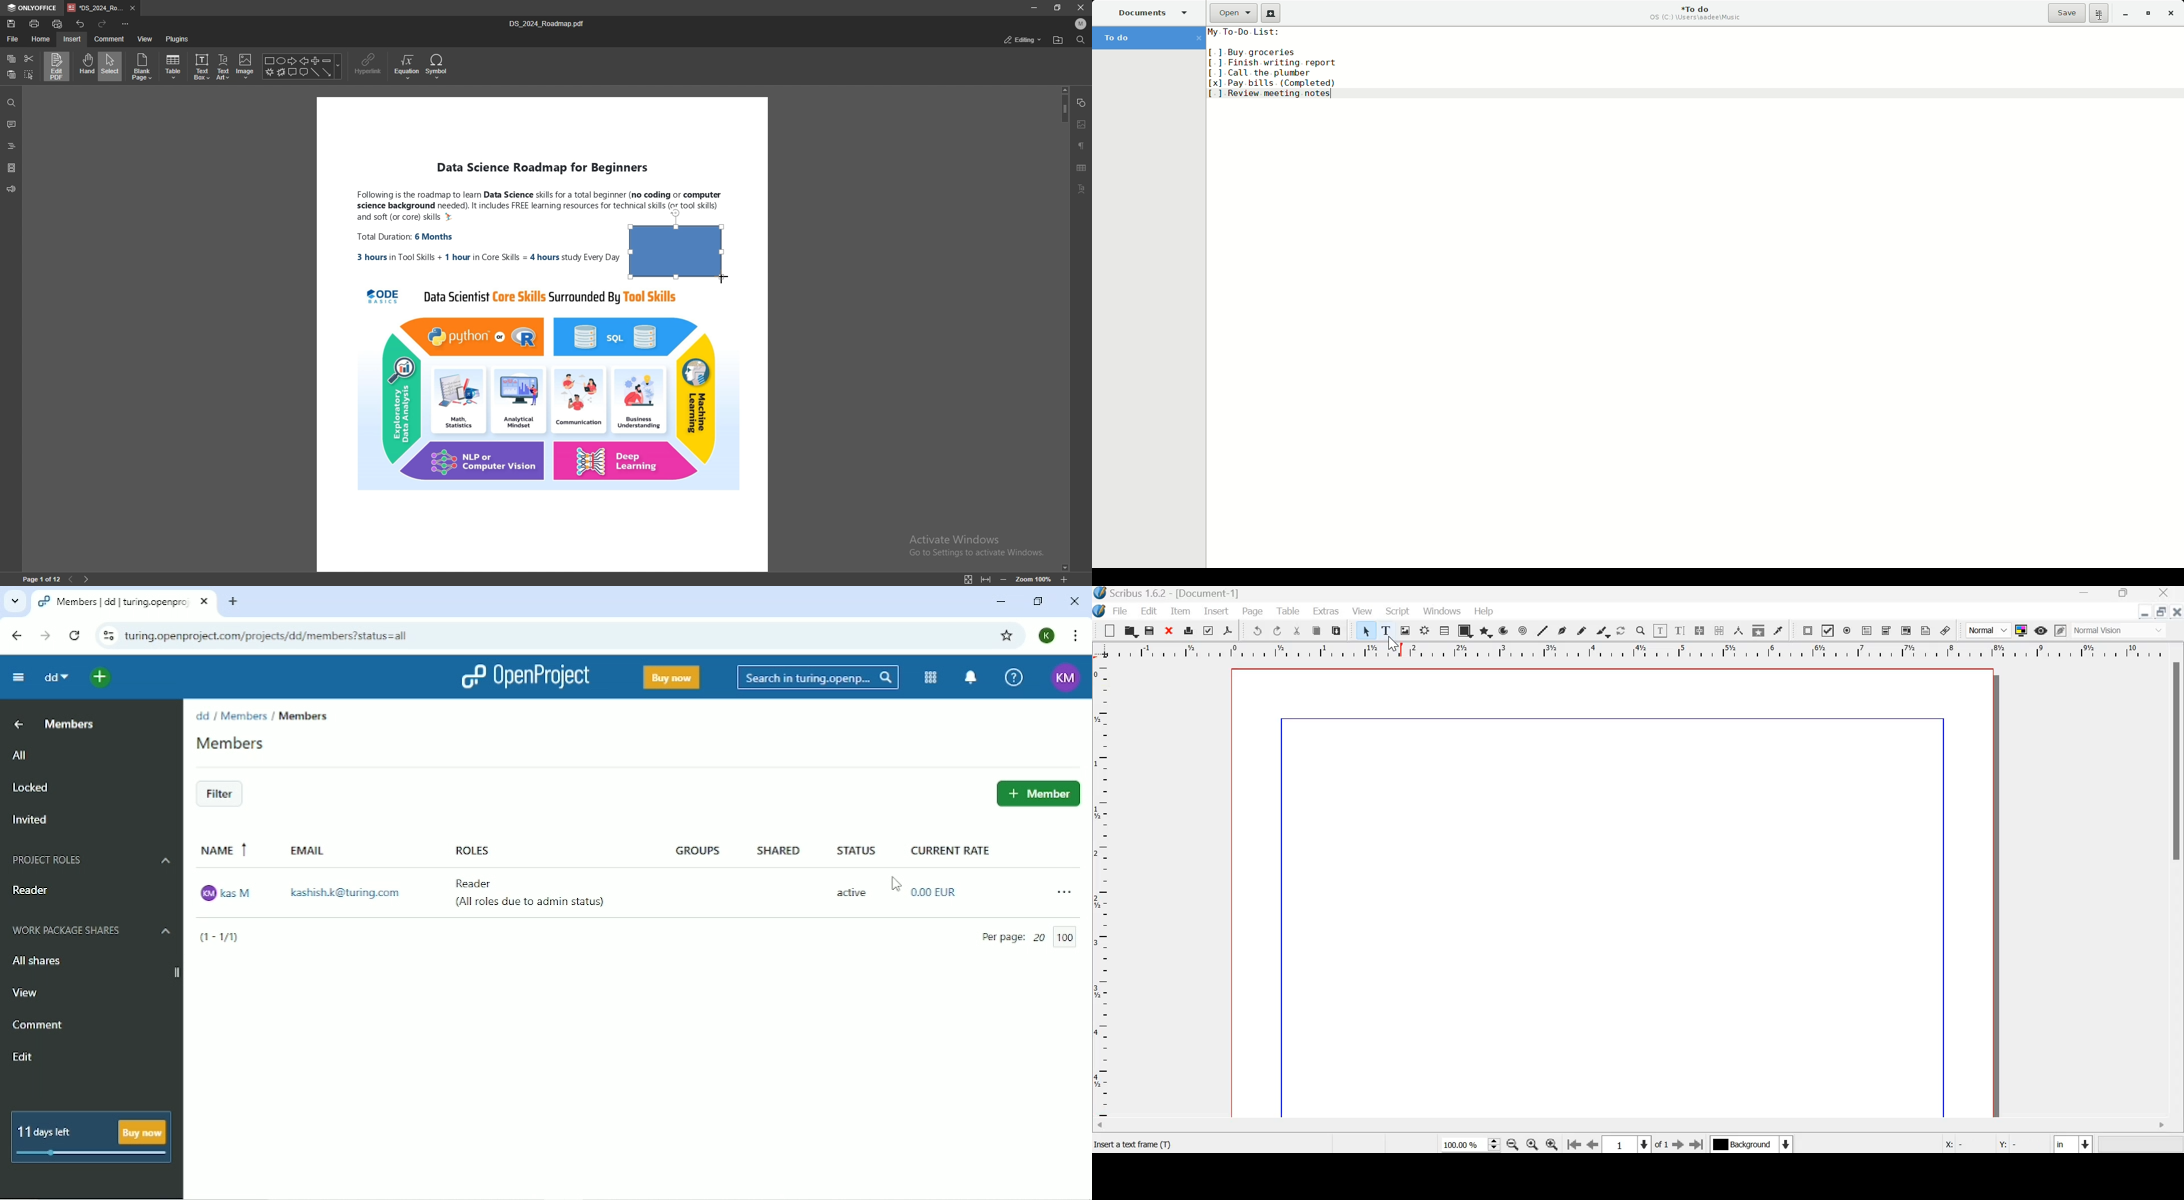 This screenshot has width=2184, height=1204. Describe the element at coordinates (2161, 611) in the screenshot. I see `maximize` at that location.